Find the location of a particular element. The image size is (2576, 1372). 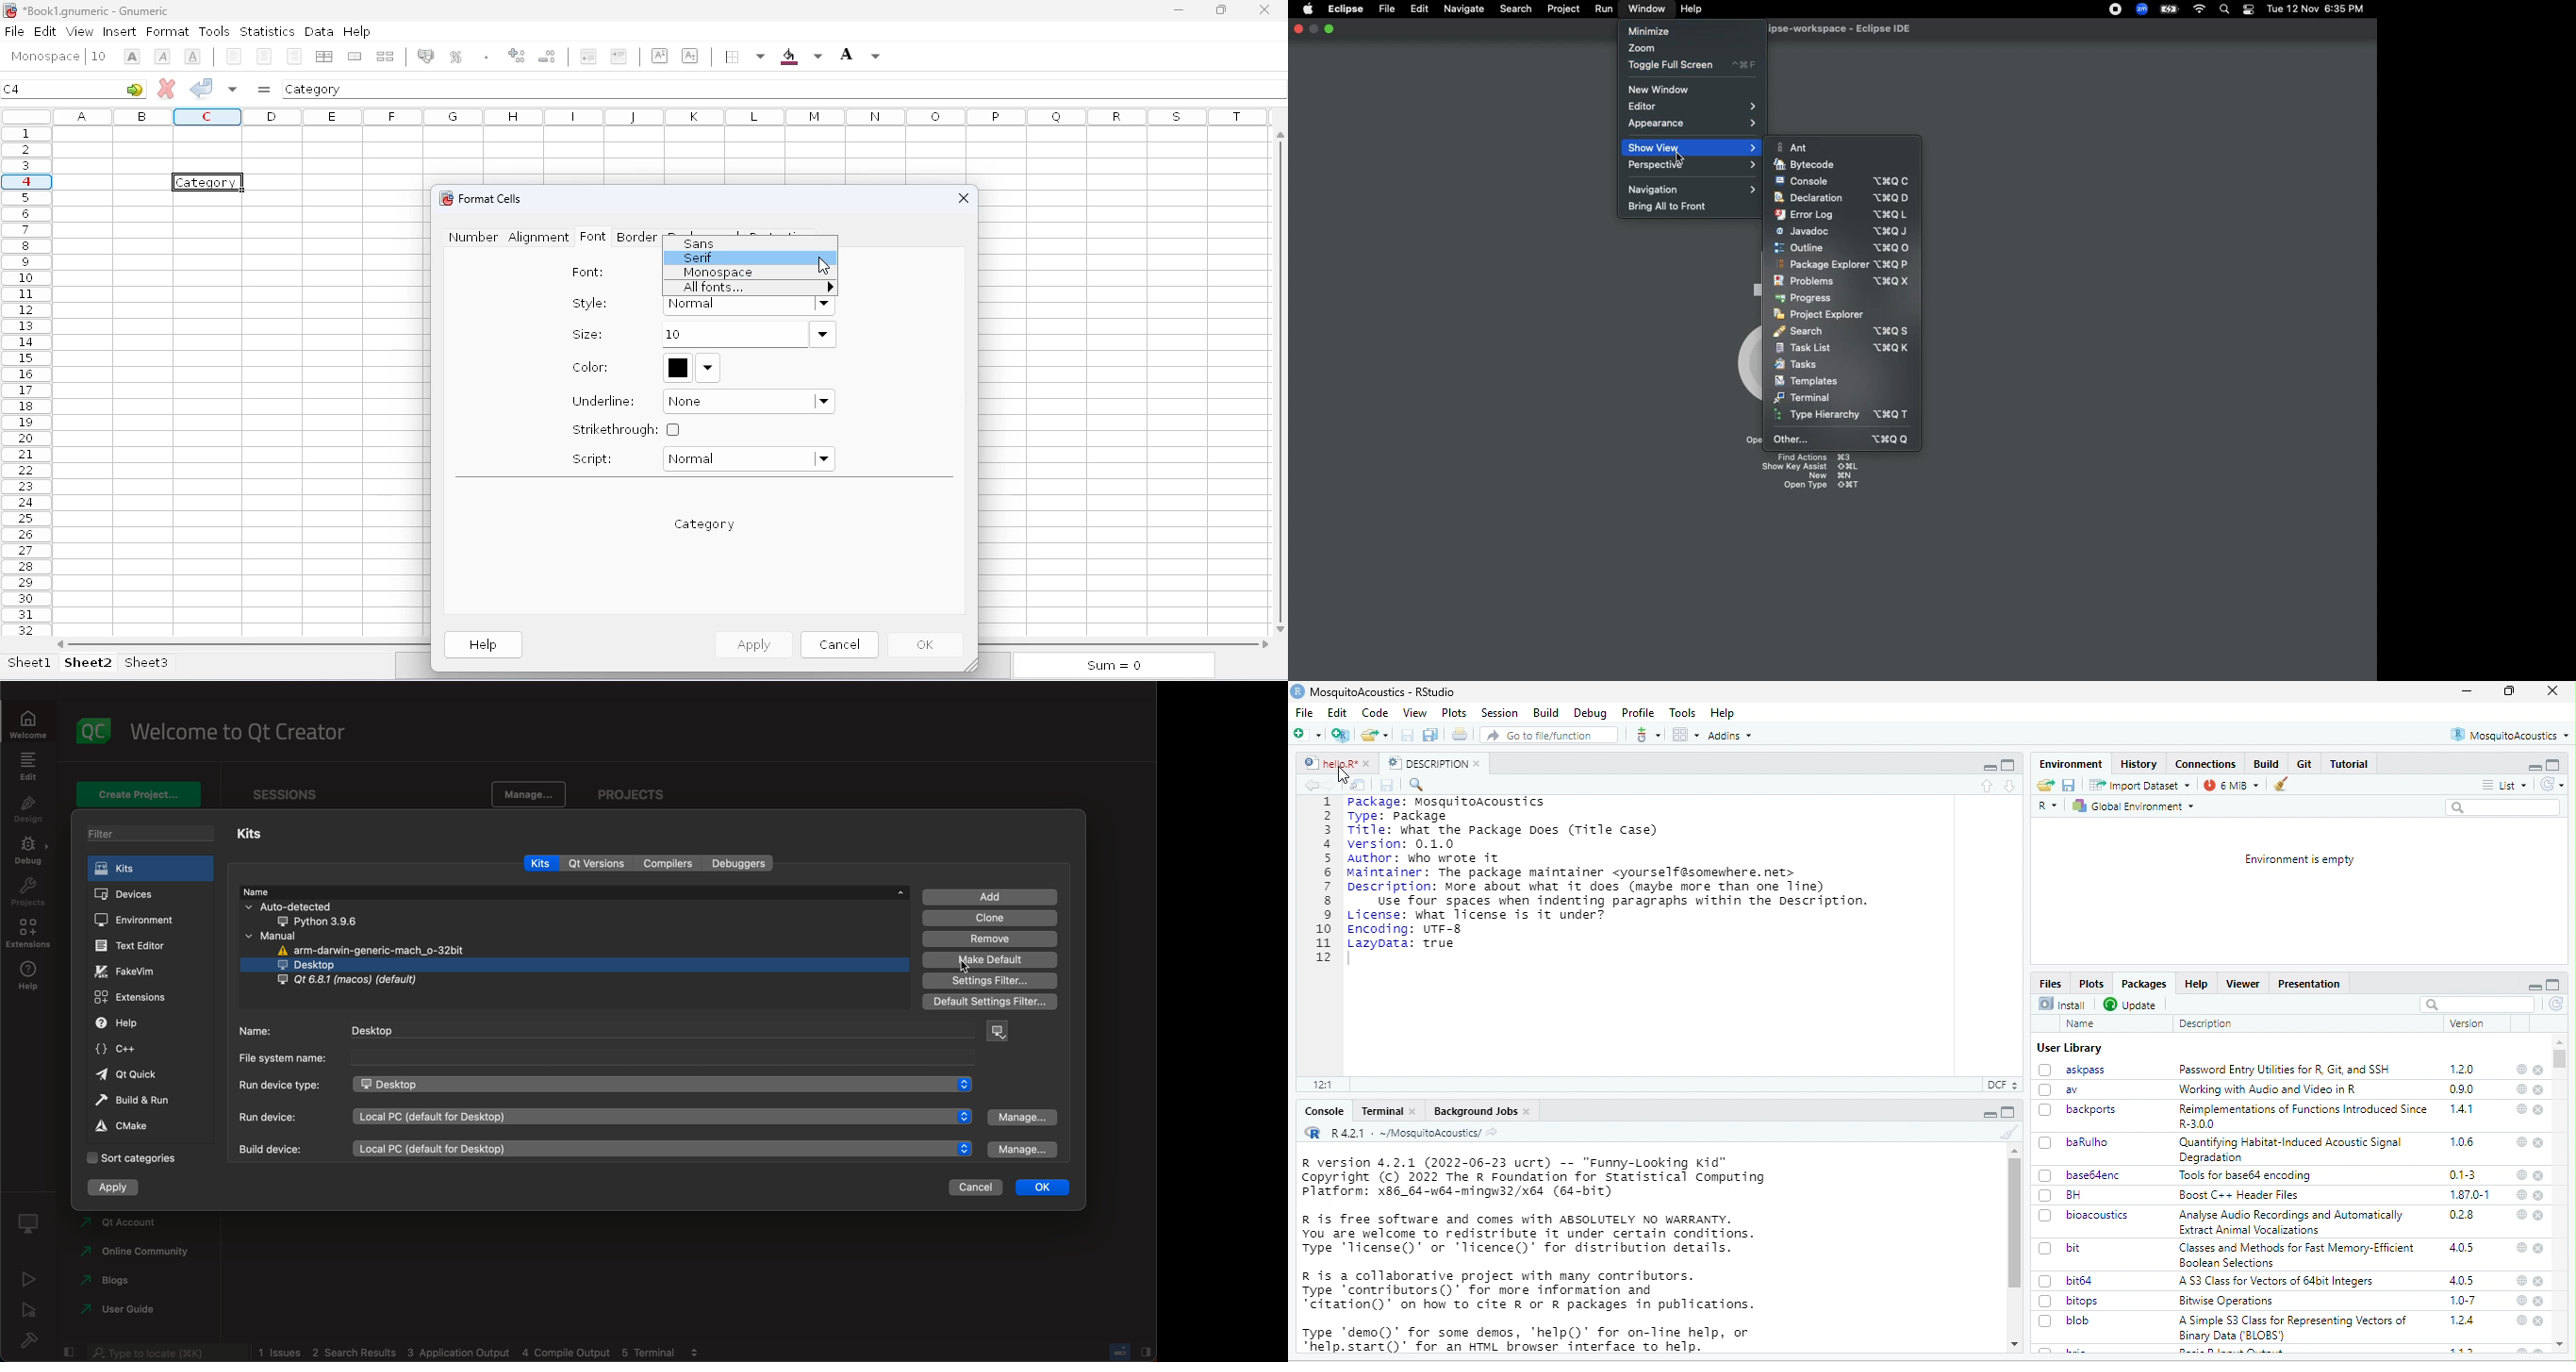

cmake is located at coordinates (122, 1125).